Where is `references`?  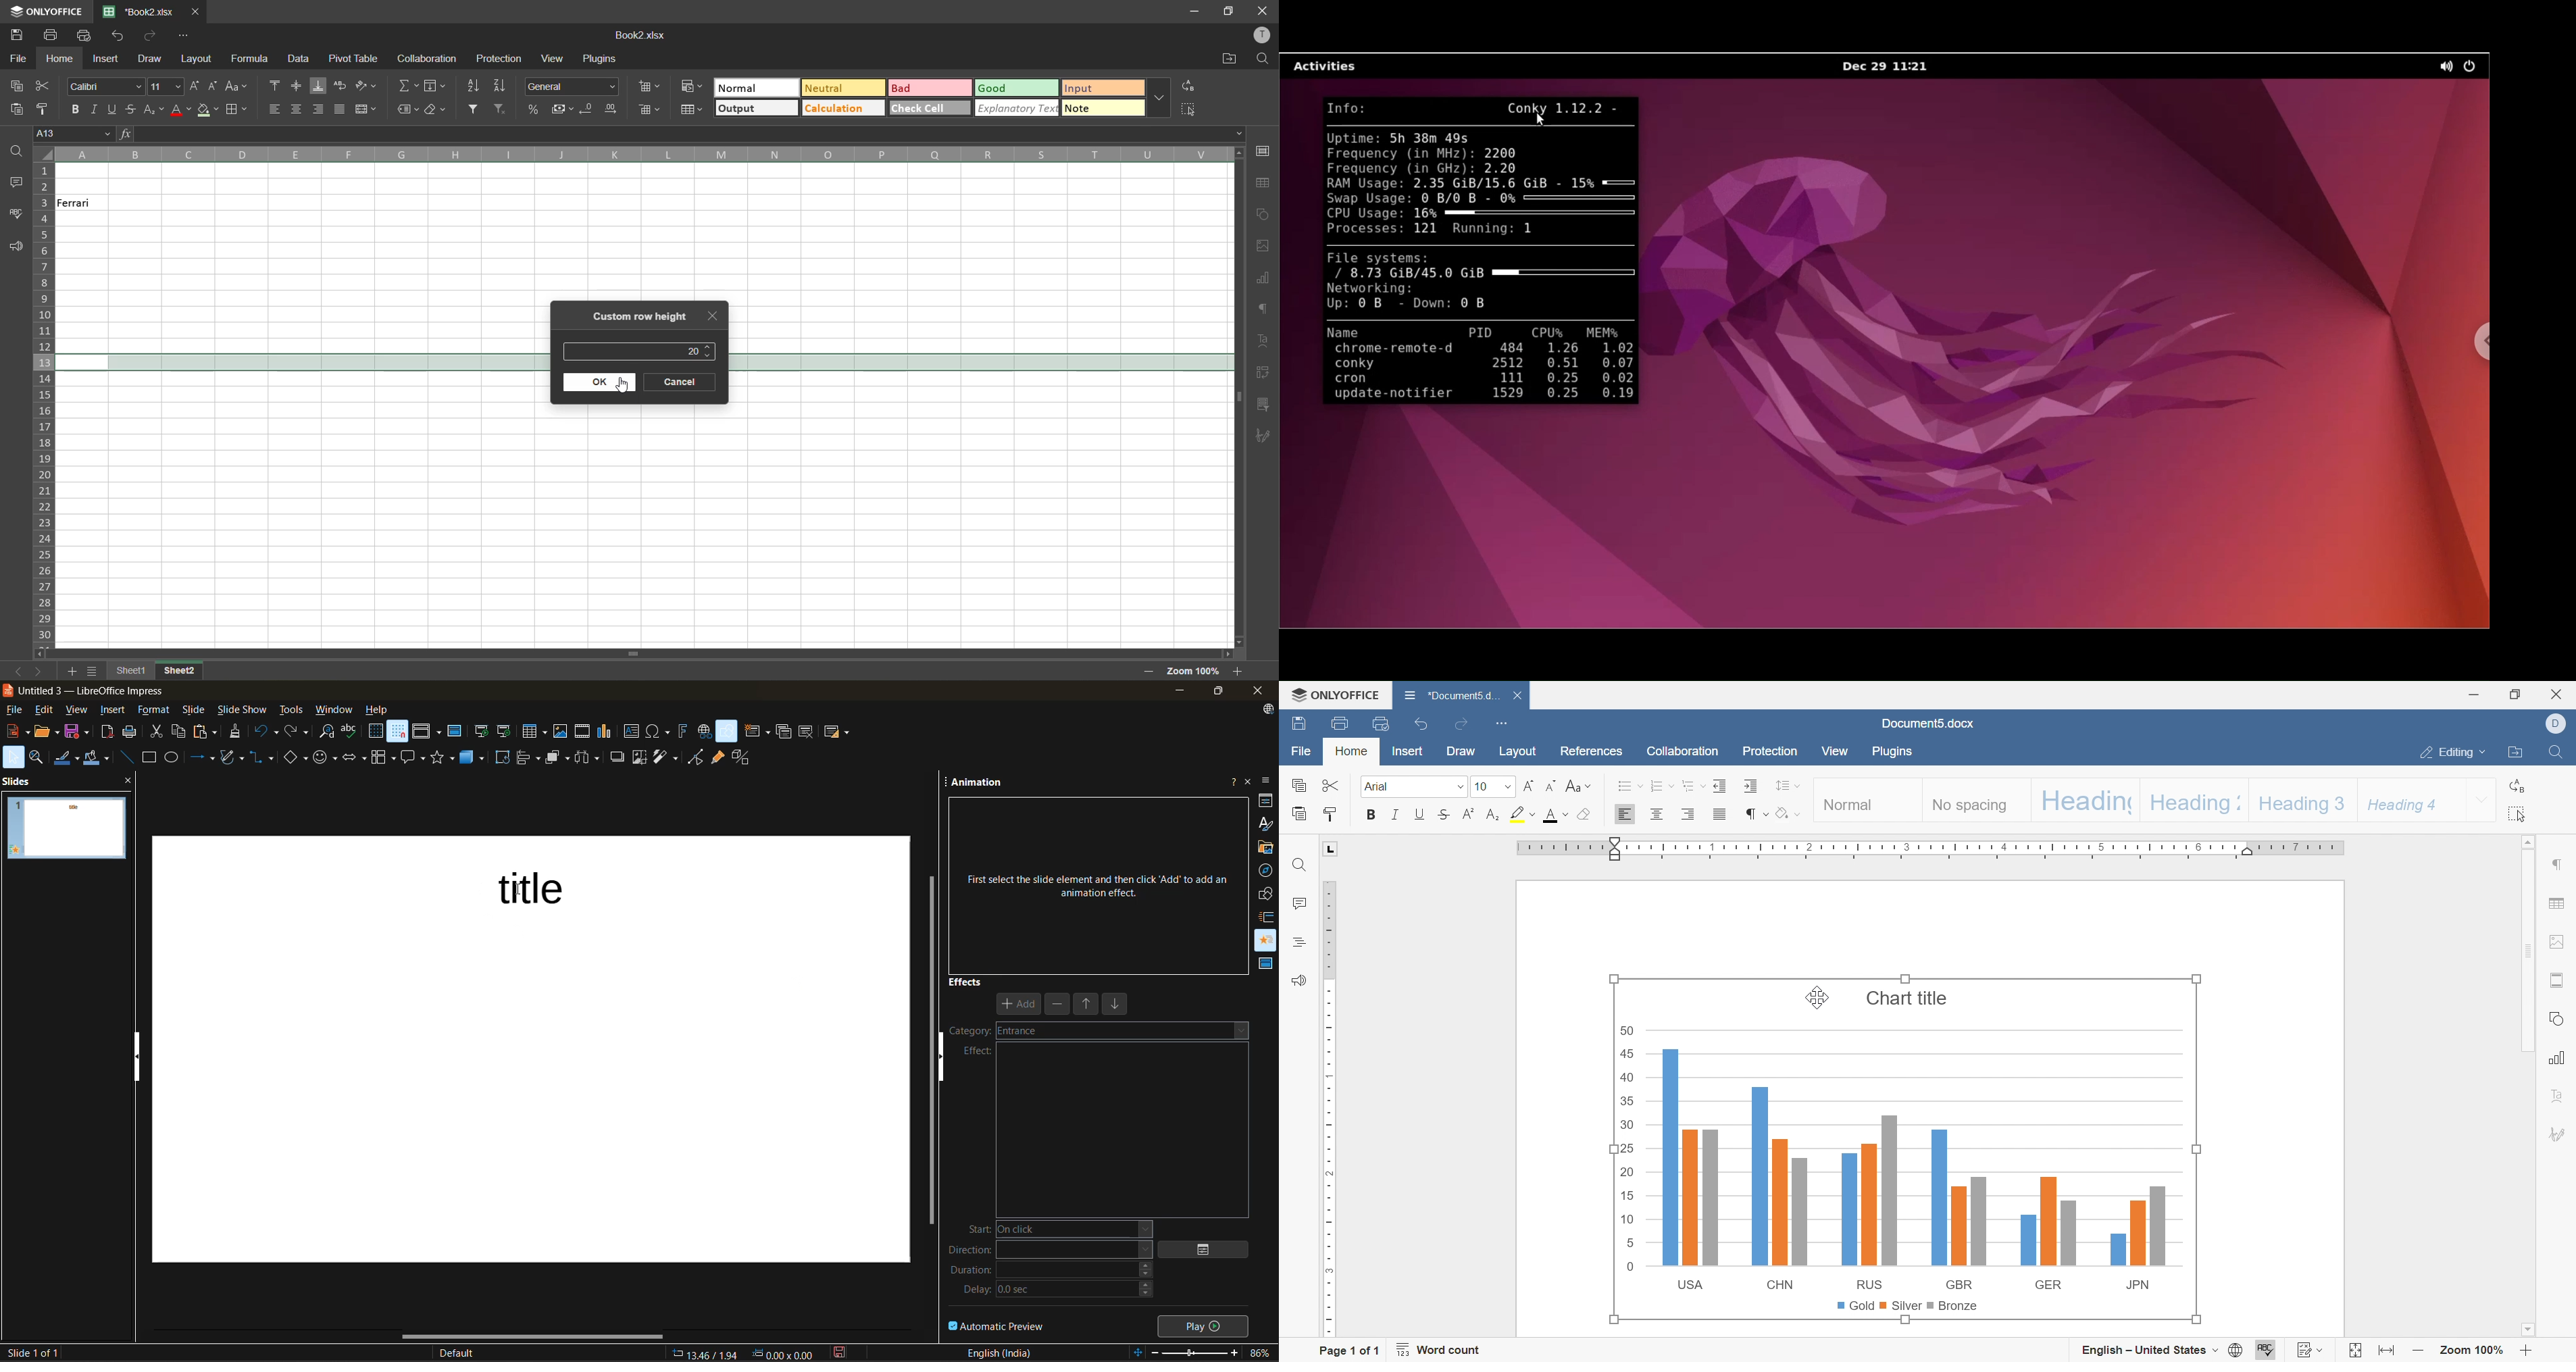
references is located at coordinates (1590, 751).